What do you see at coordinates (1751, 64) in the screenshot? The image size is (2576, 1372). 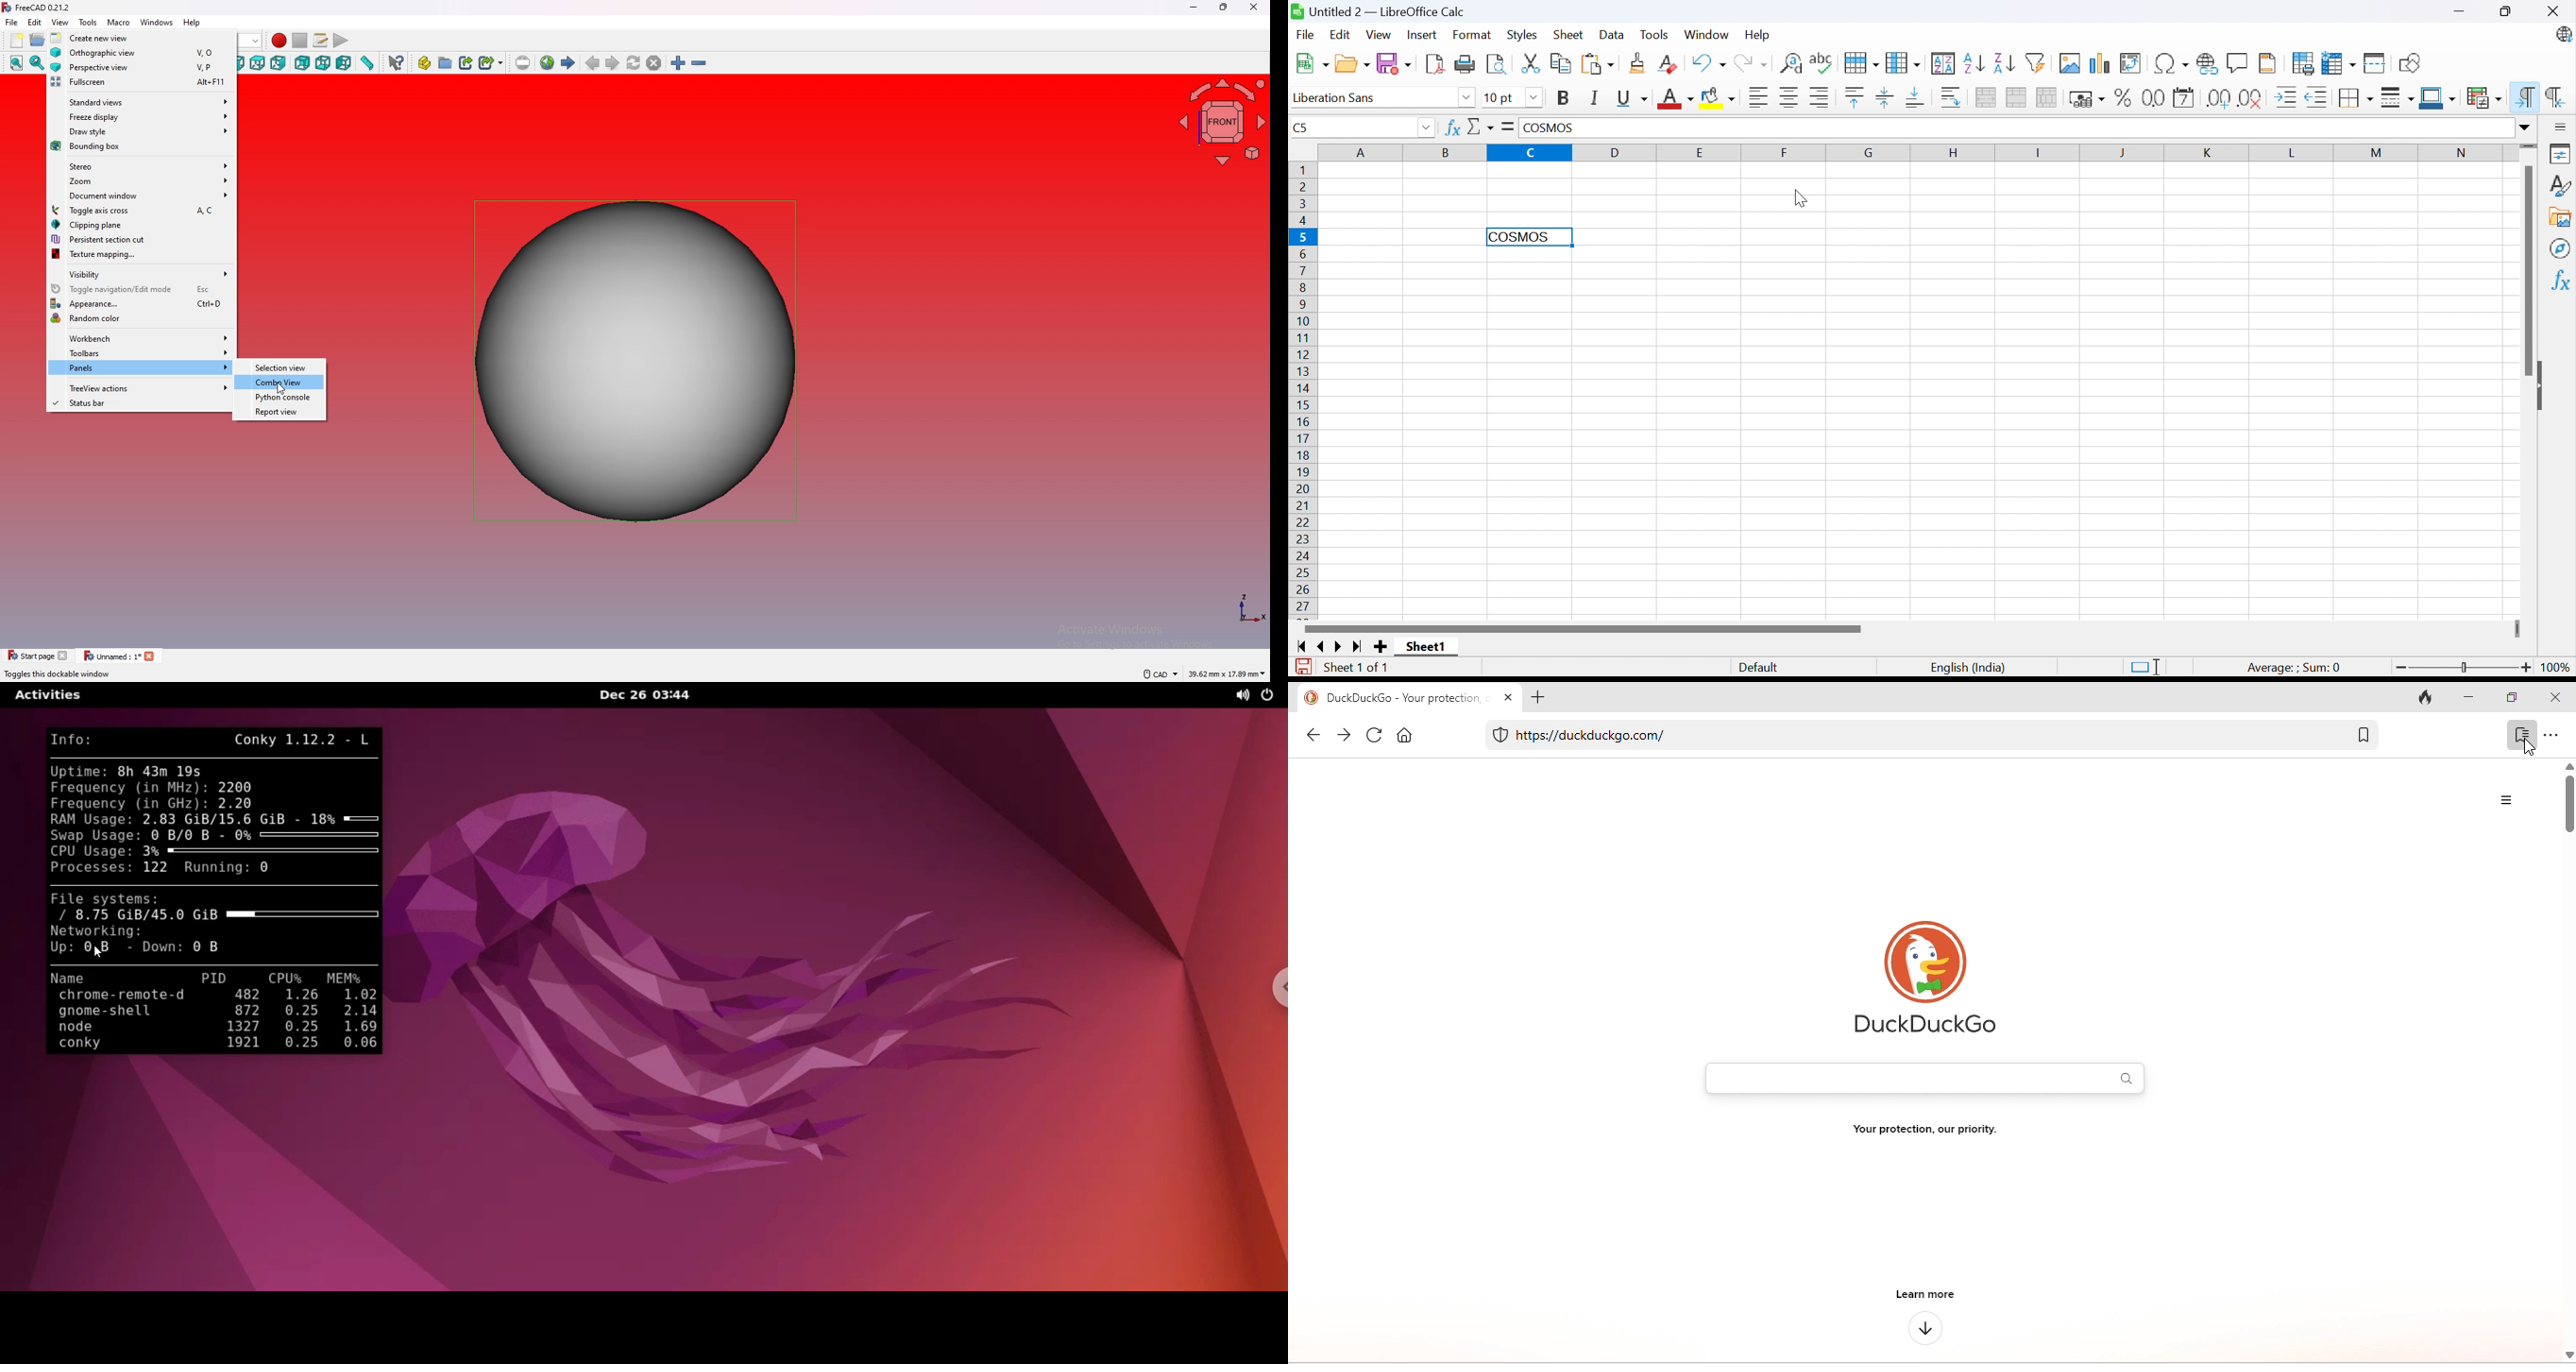 I see `Redo` at bounding box center [1751, 64].